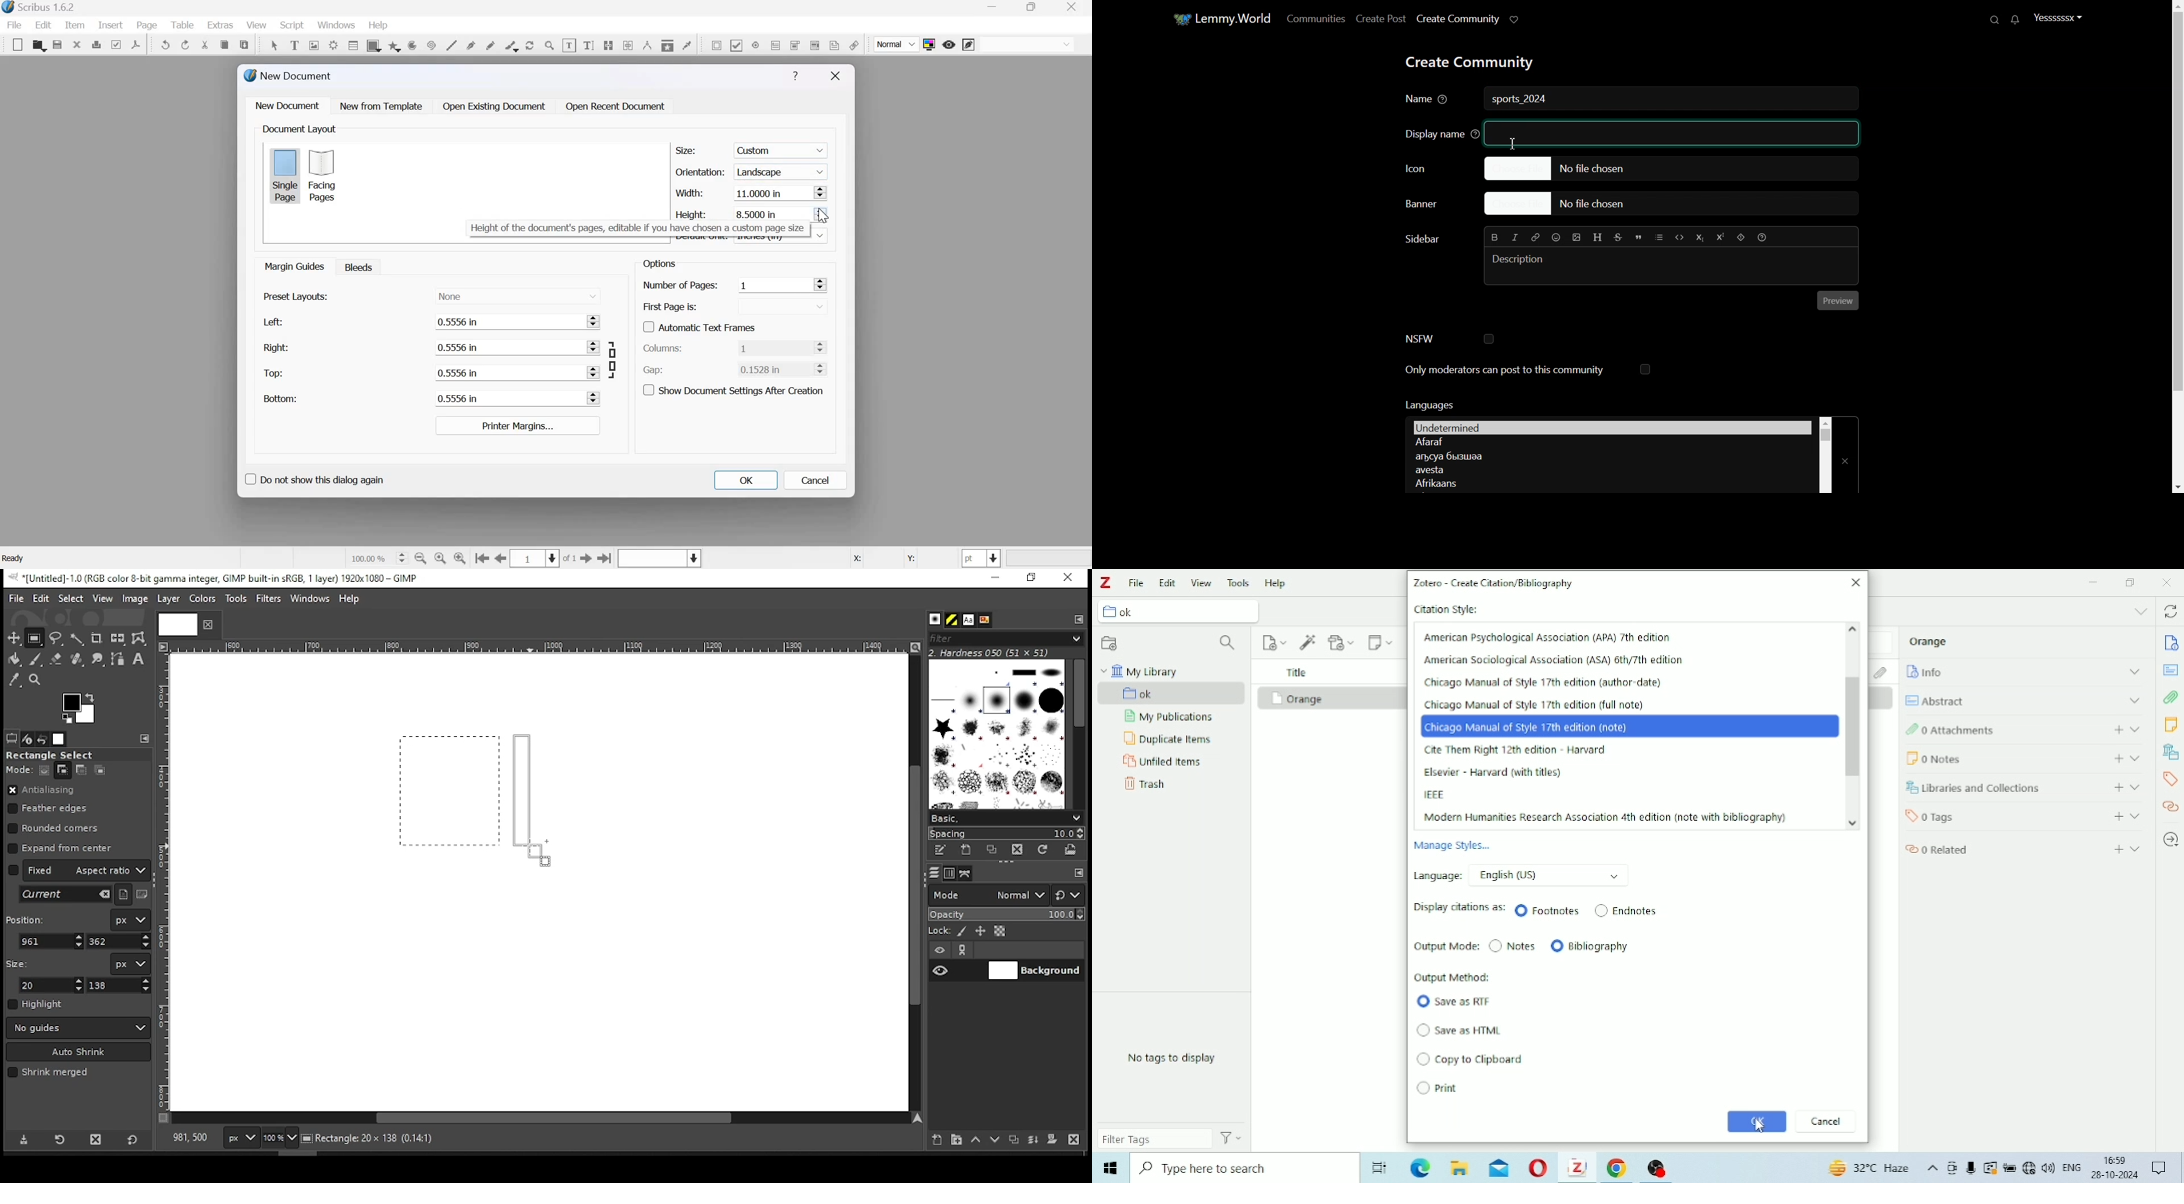  I want to click on Go to the last page, so click(605, 559).